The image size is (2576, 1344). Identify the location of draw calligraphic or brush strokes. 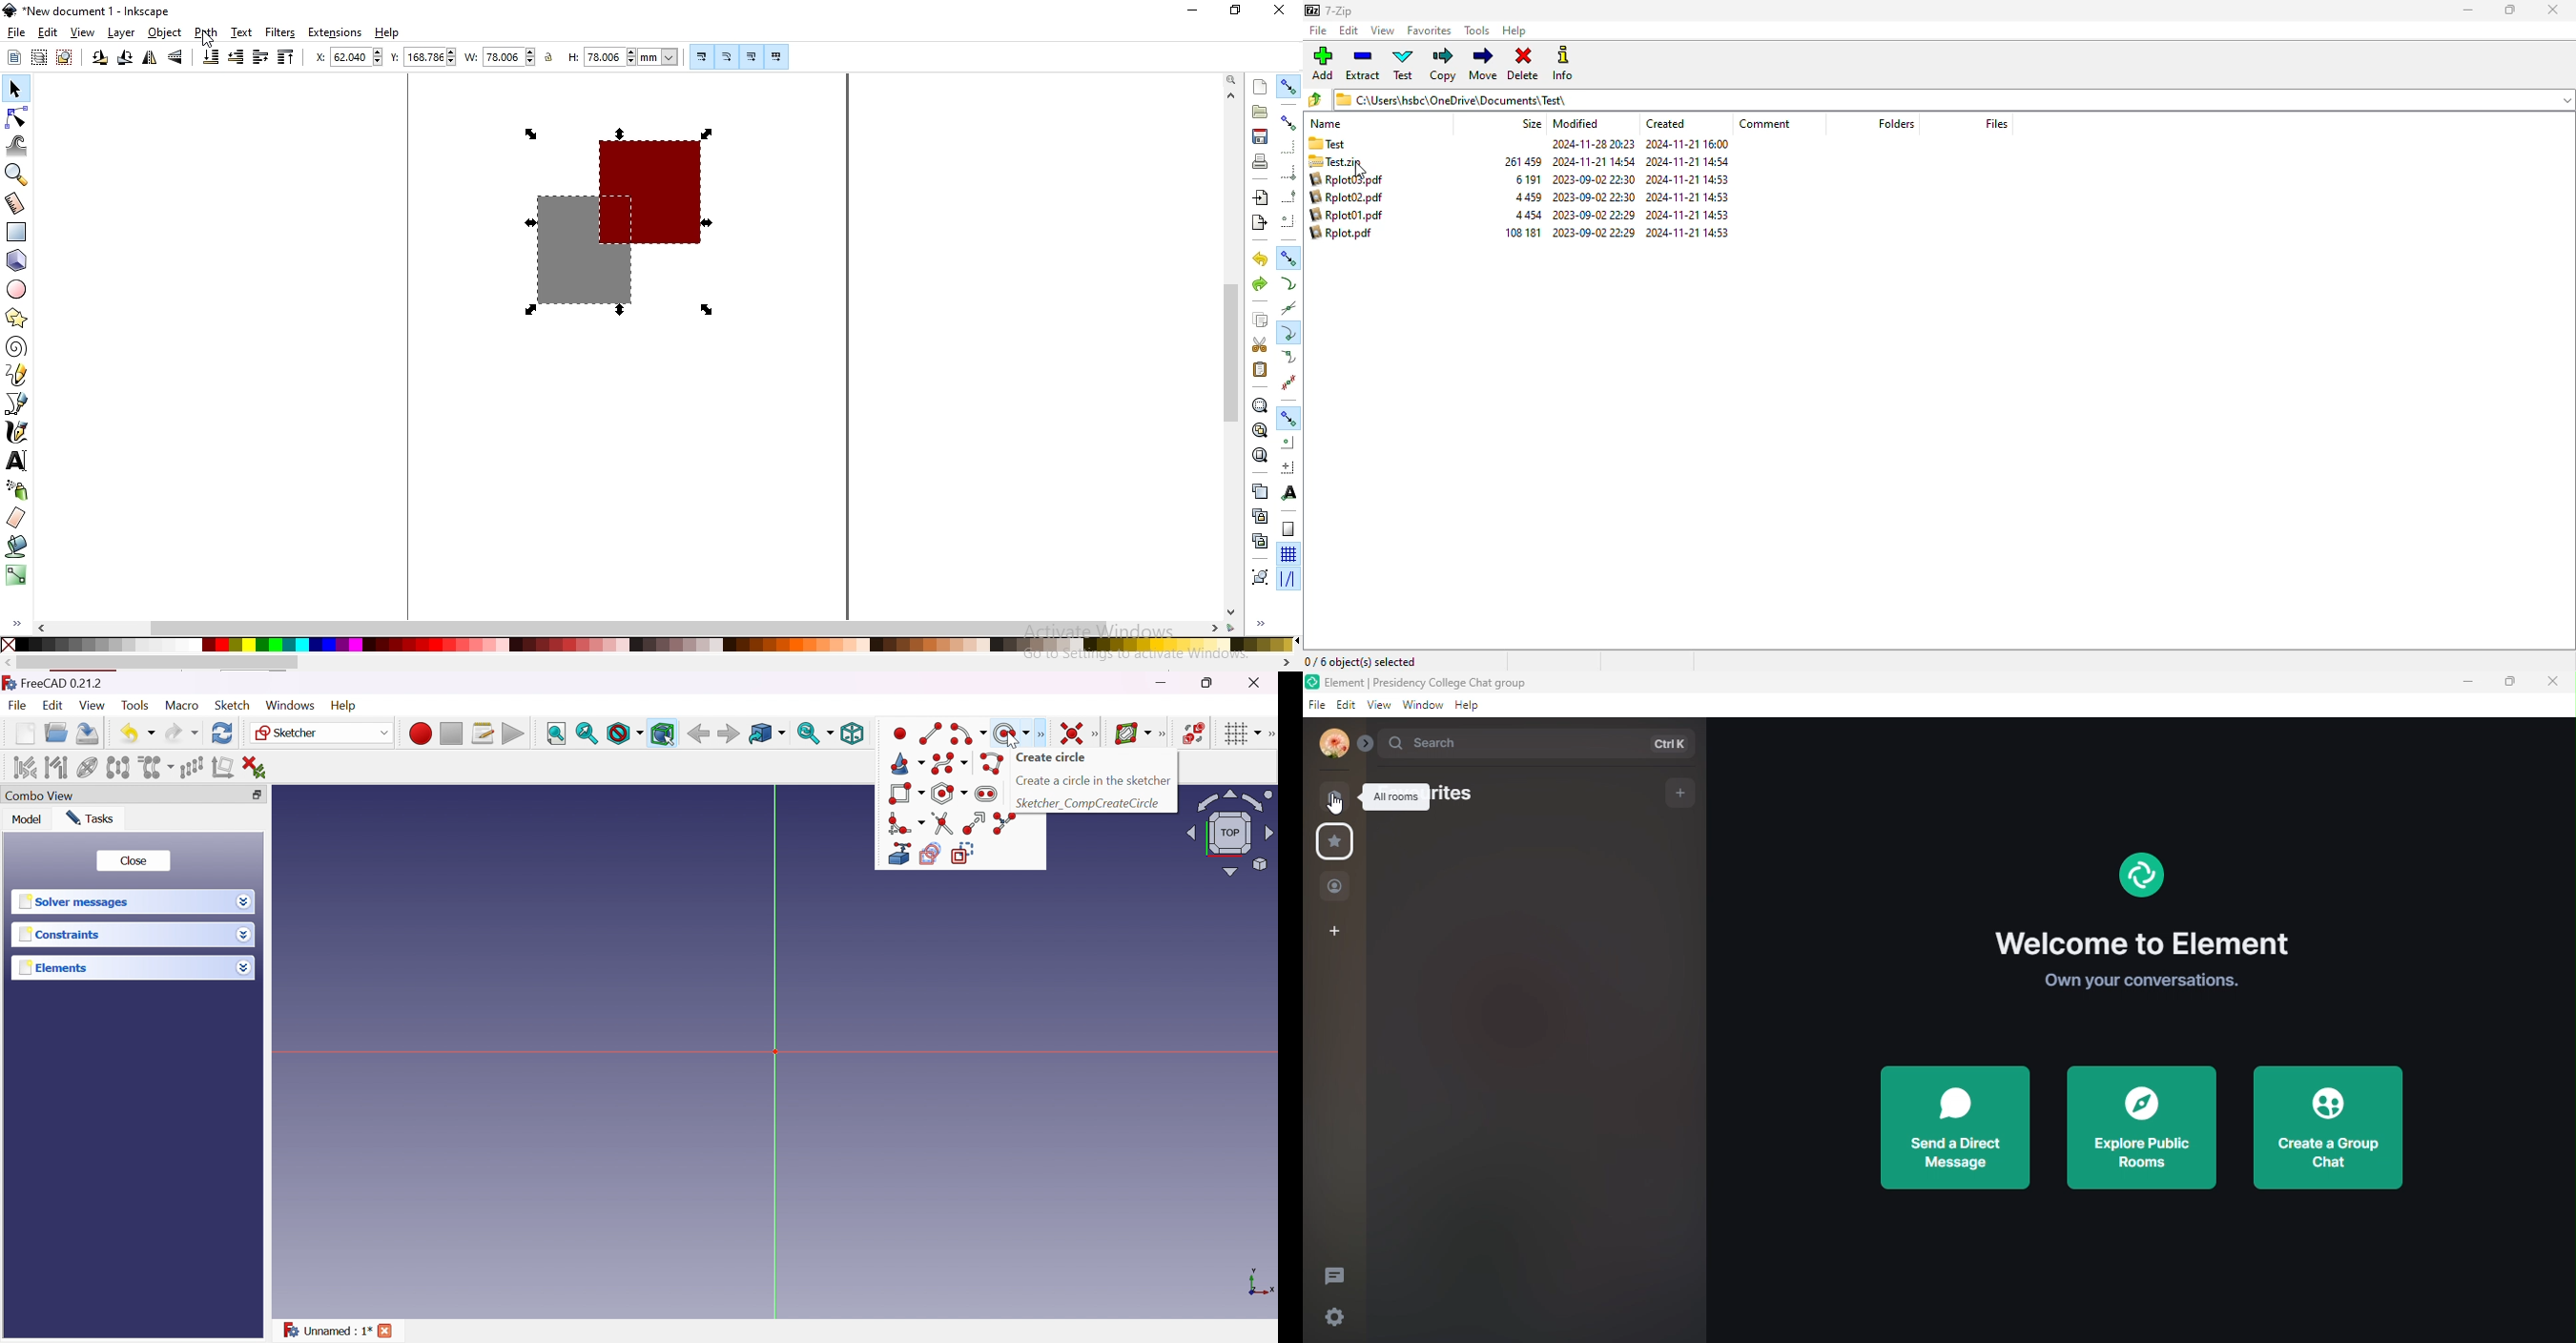
(17, 433).